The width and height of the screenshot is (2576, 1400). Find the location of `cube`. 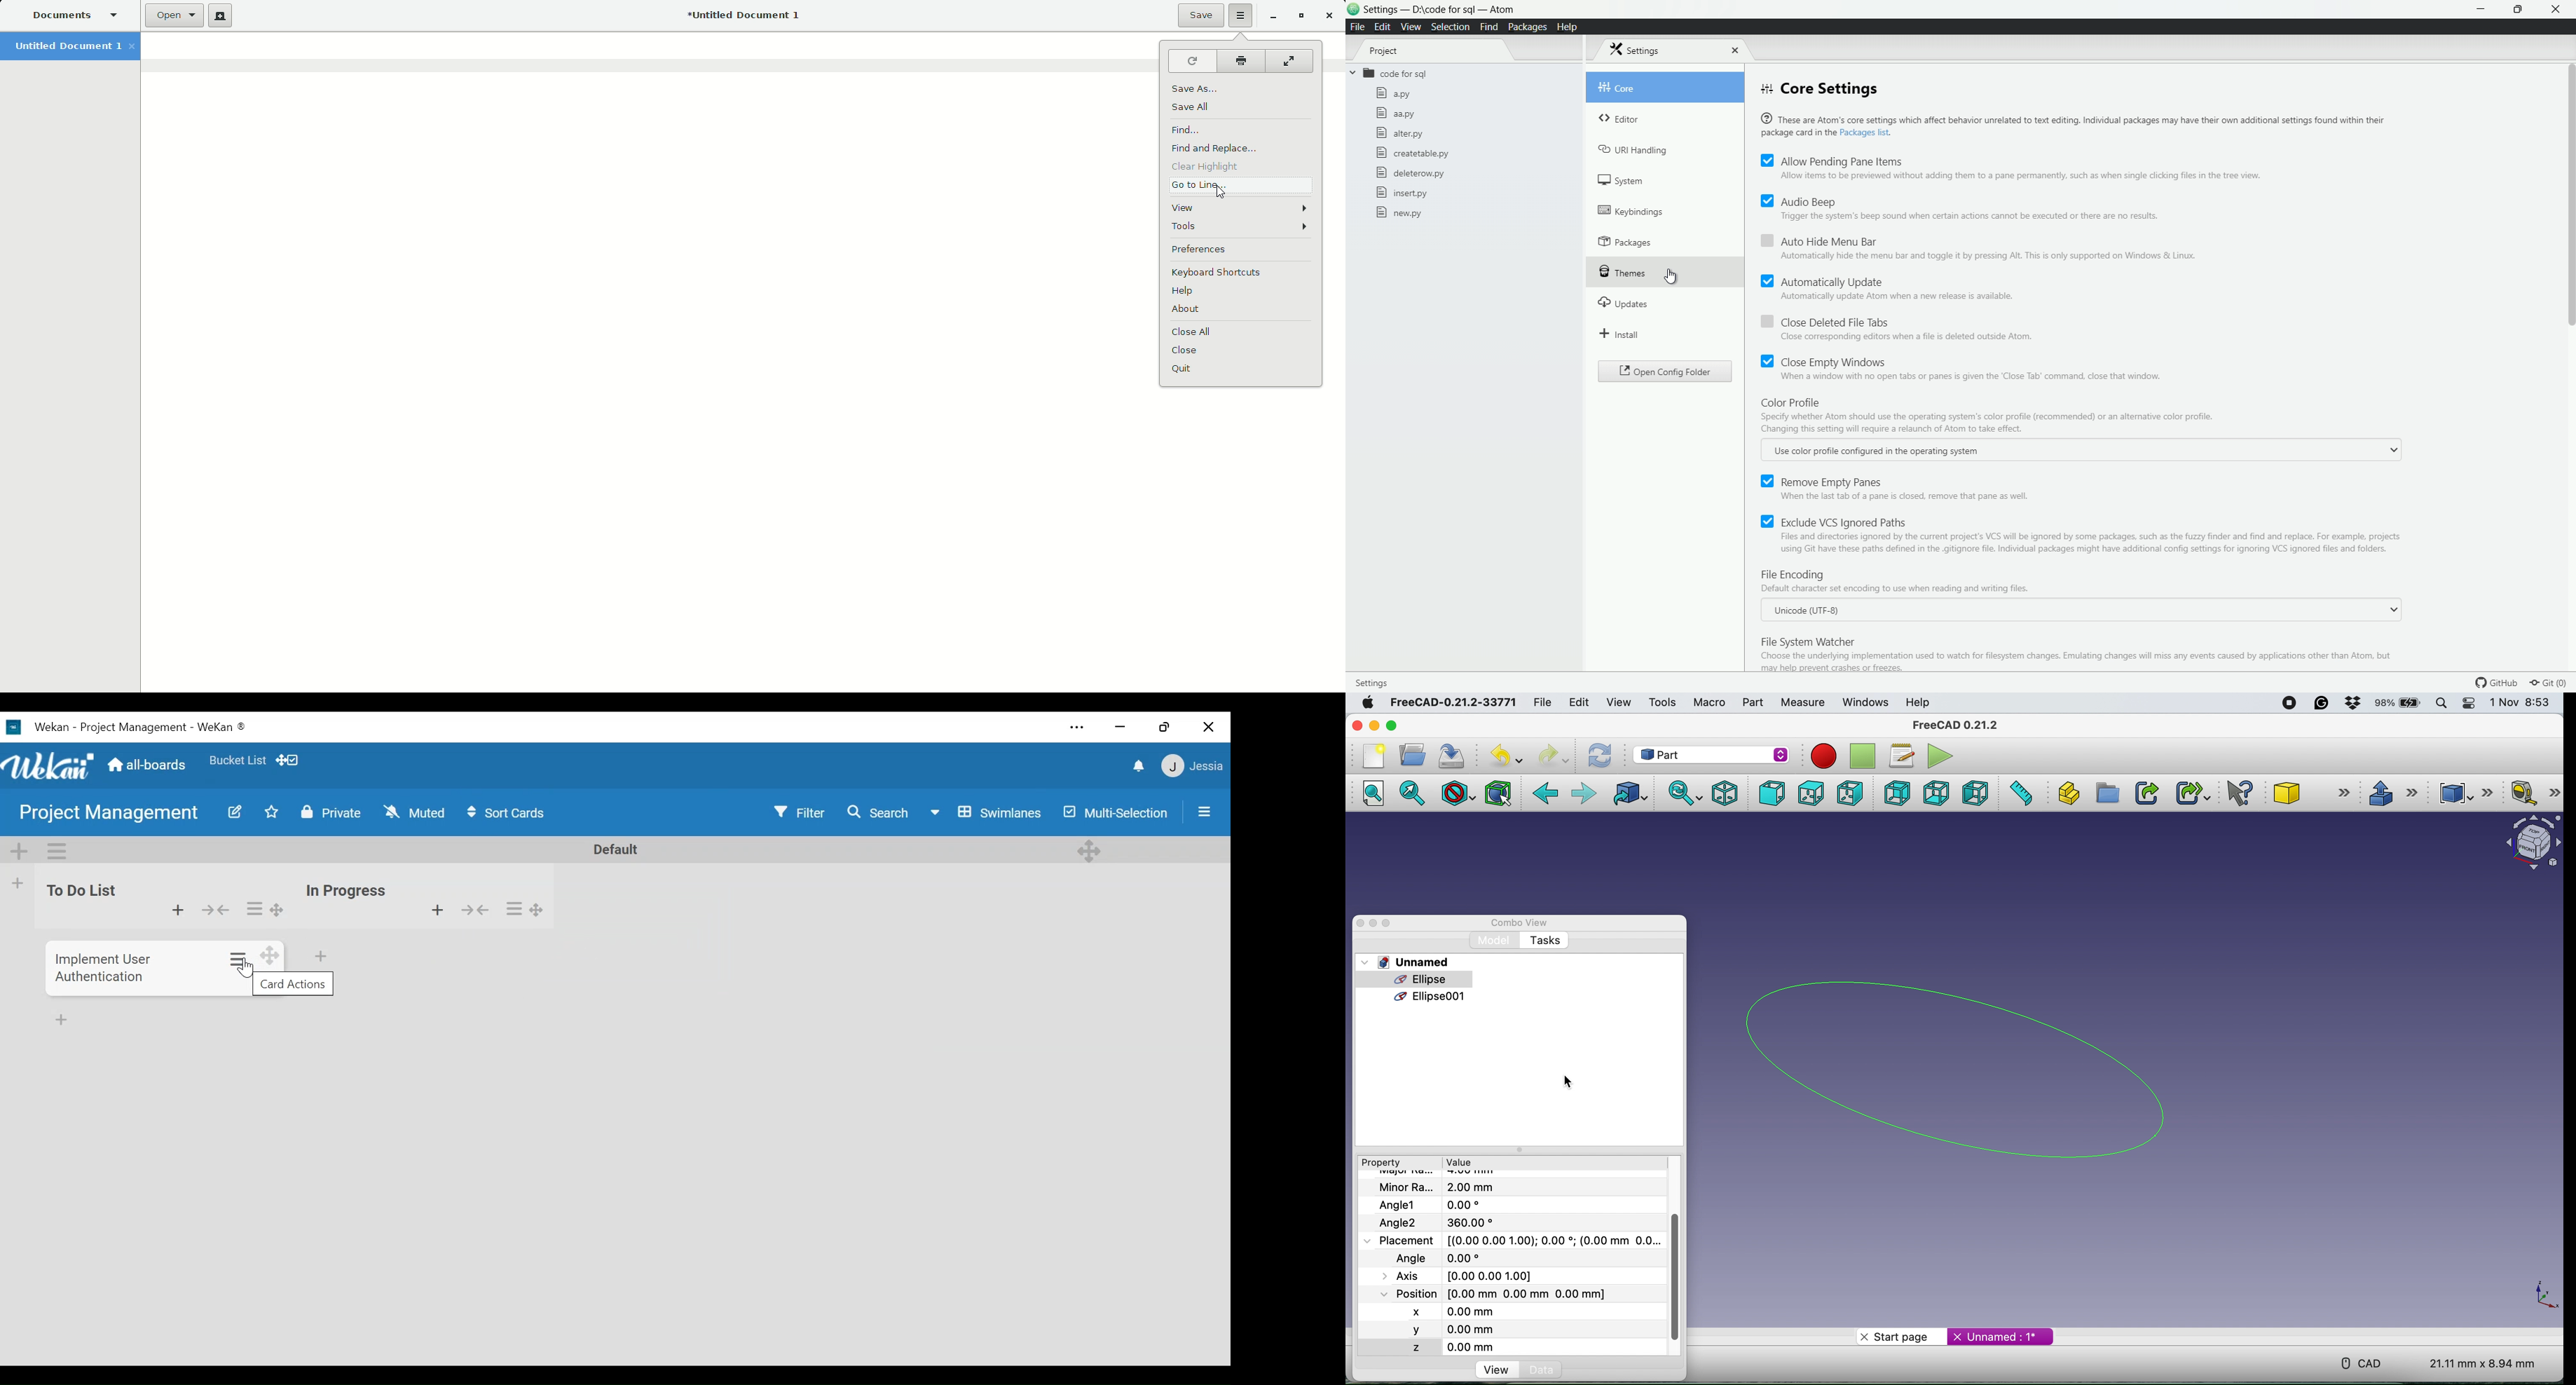

cube is located at coordinates (2313, 792).